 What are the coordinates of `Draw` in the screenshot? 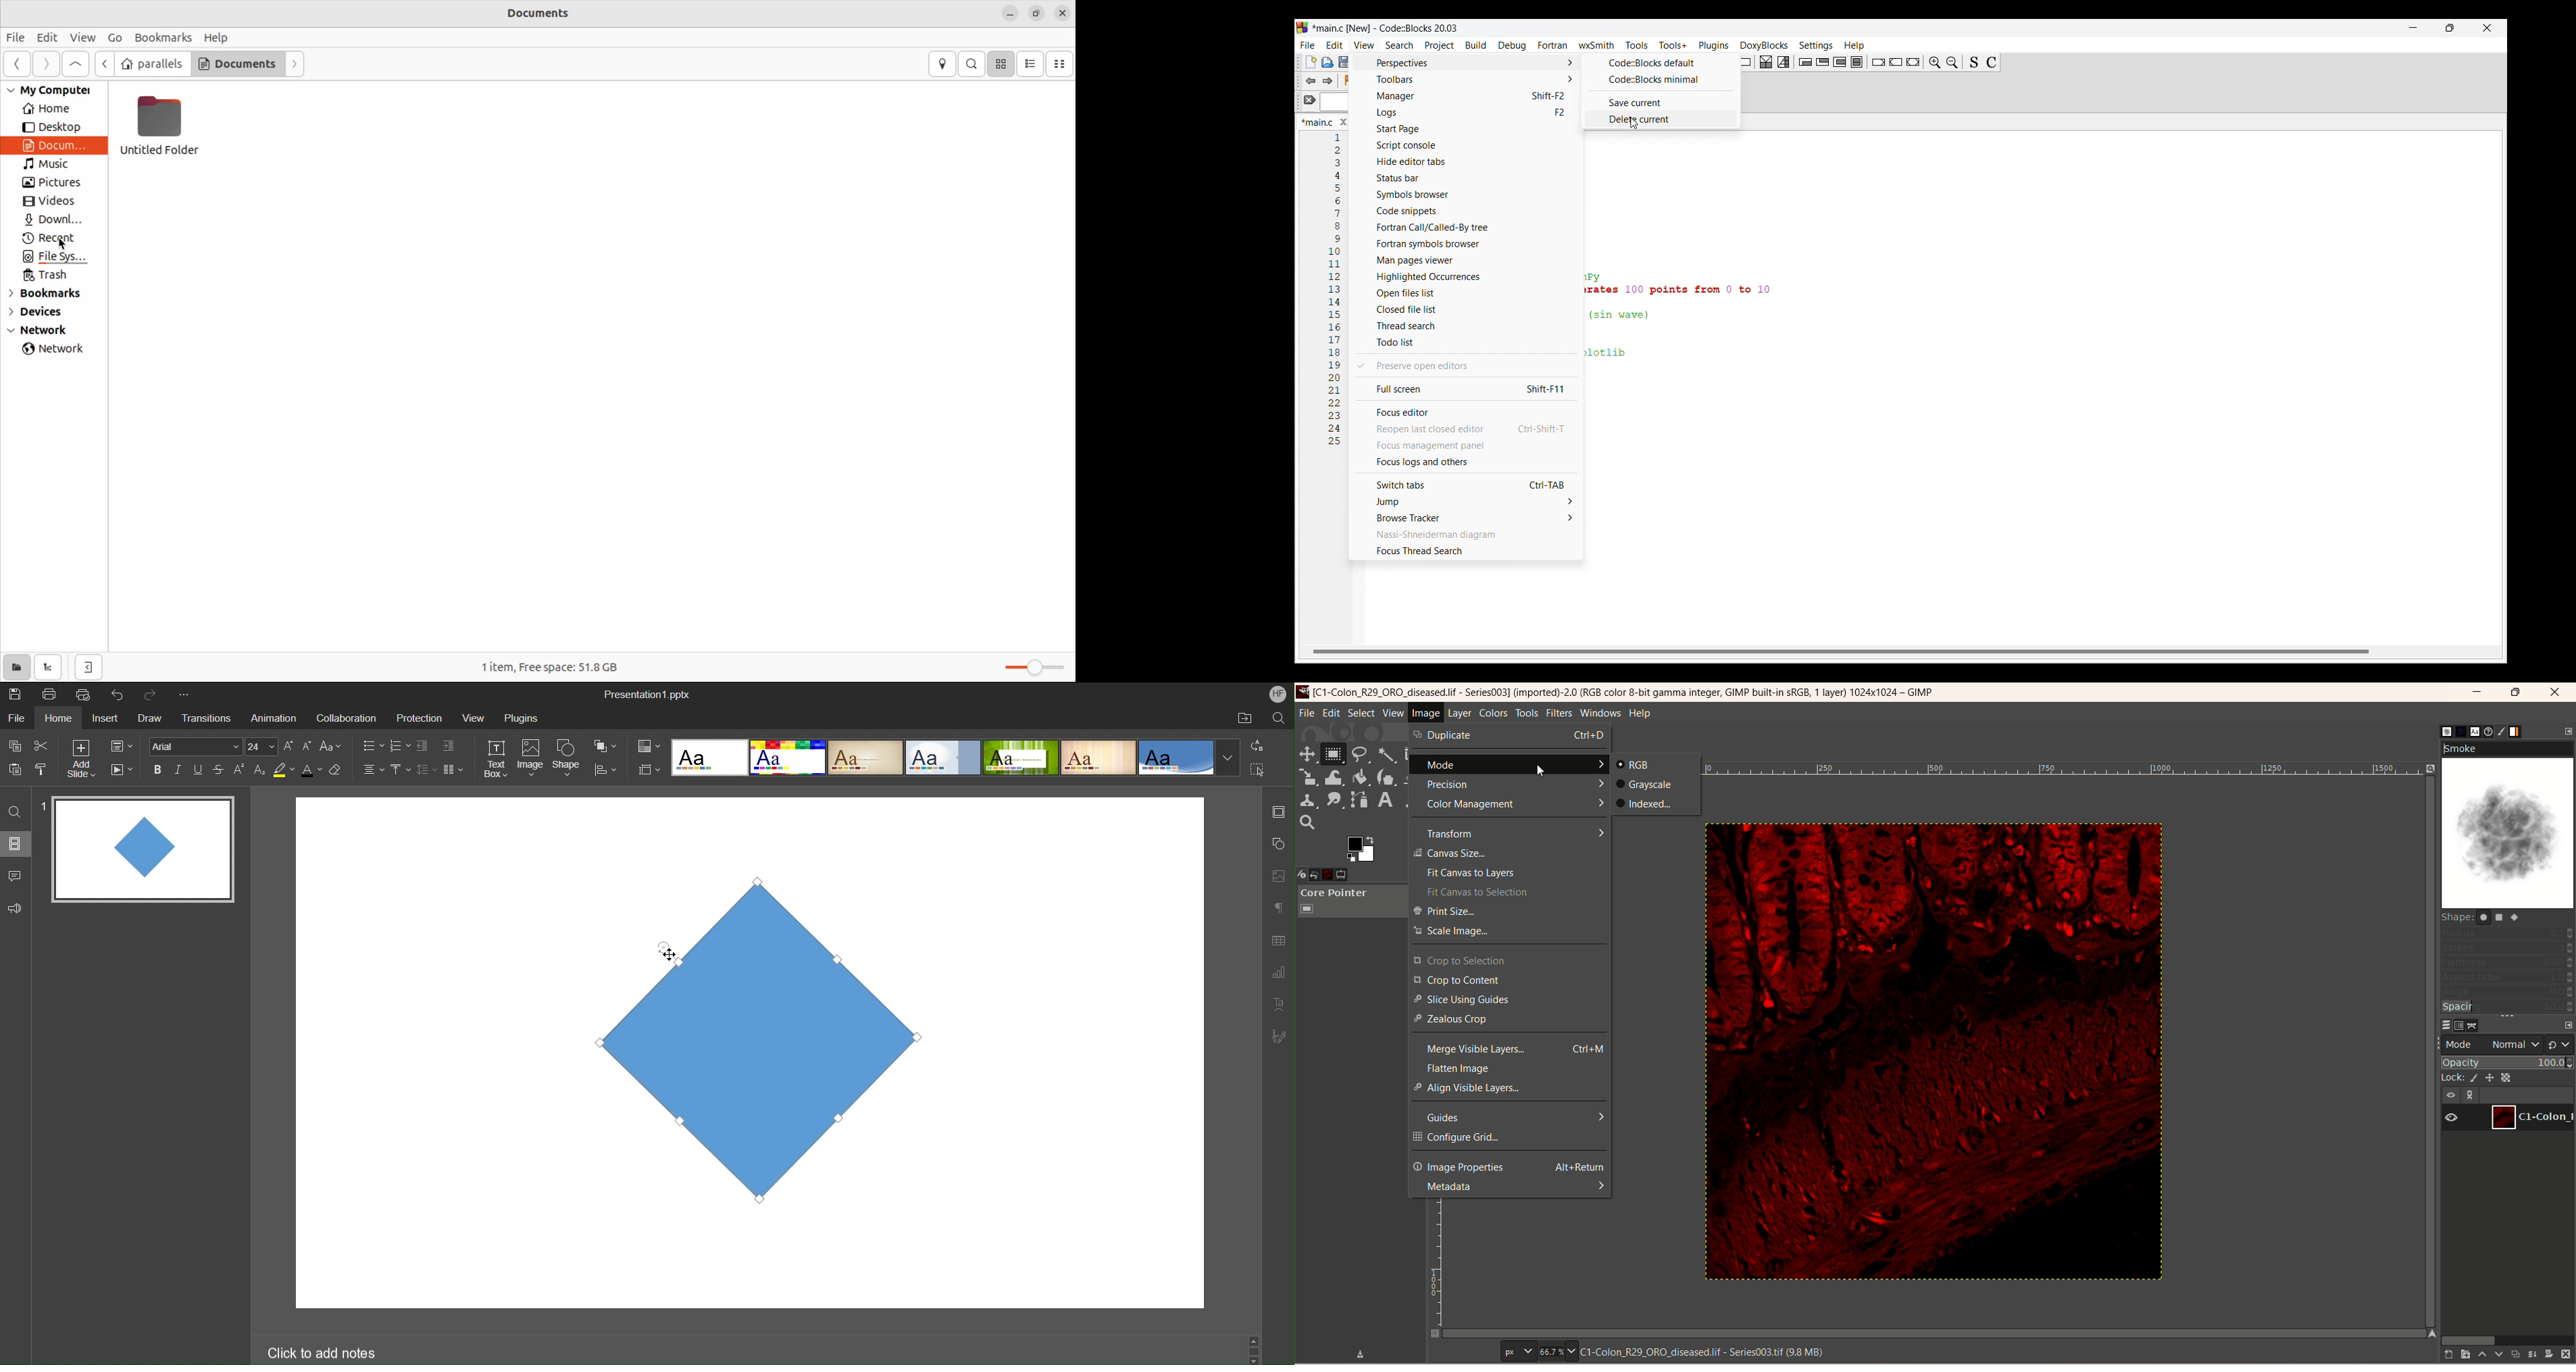 It's located at (149, 716).